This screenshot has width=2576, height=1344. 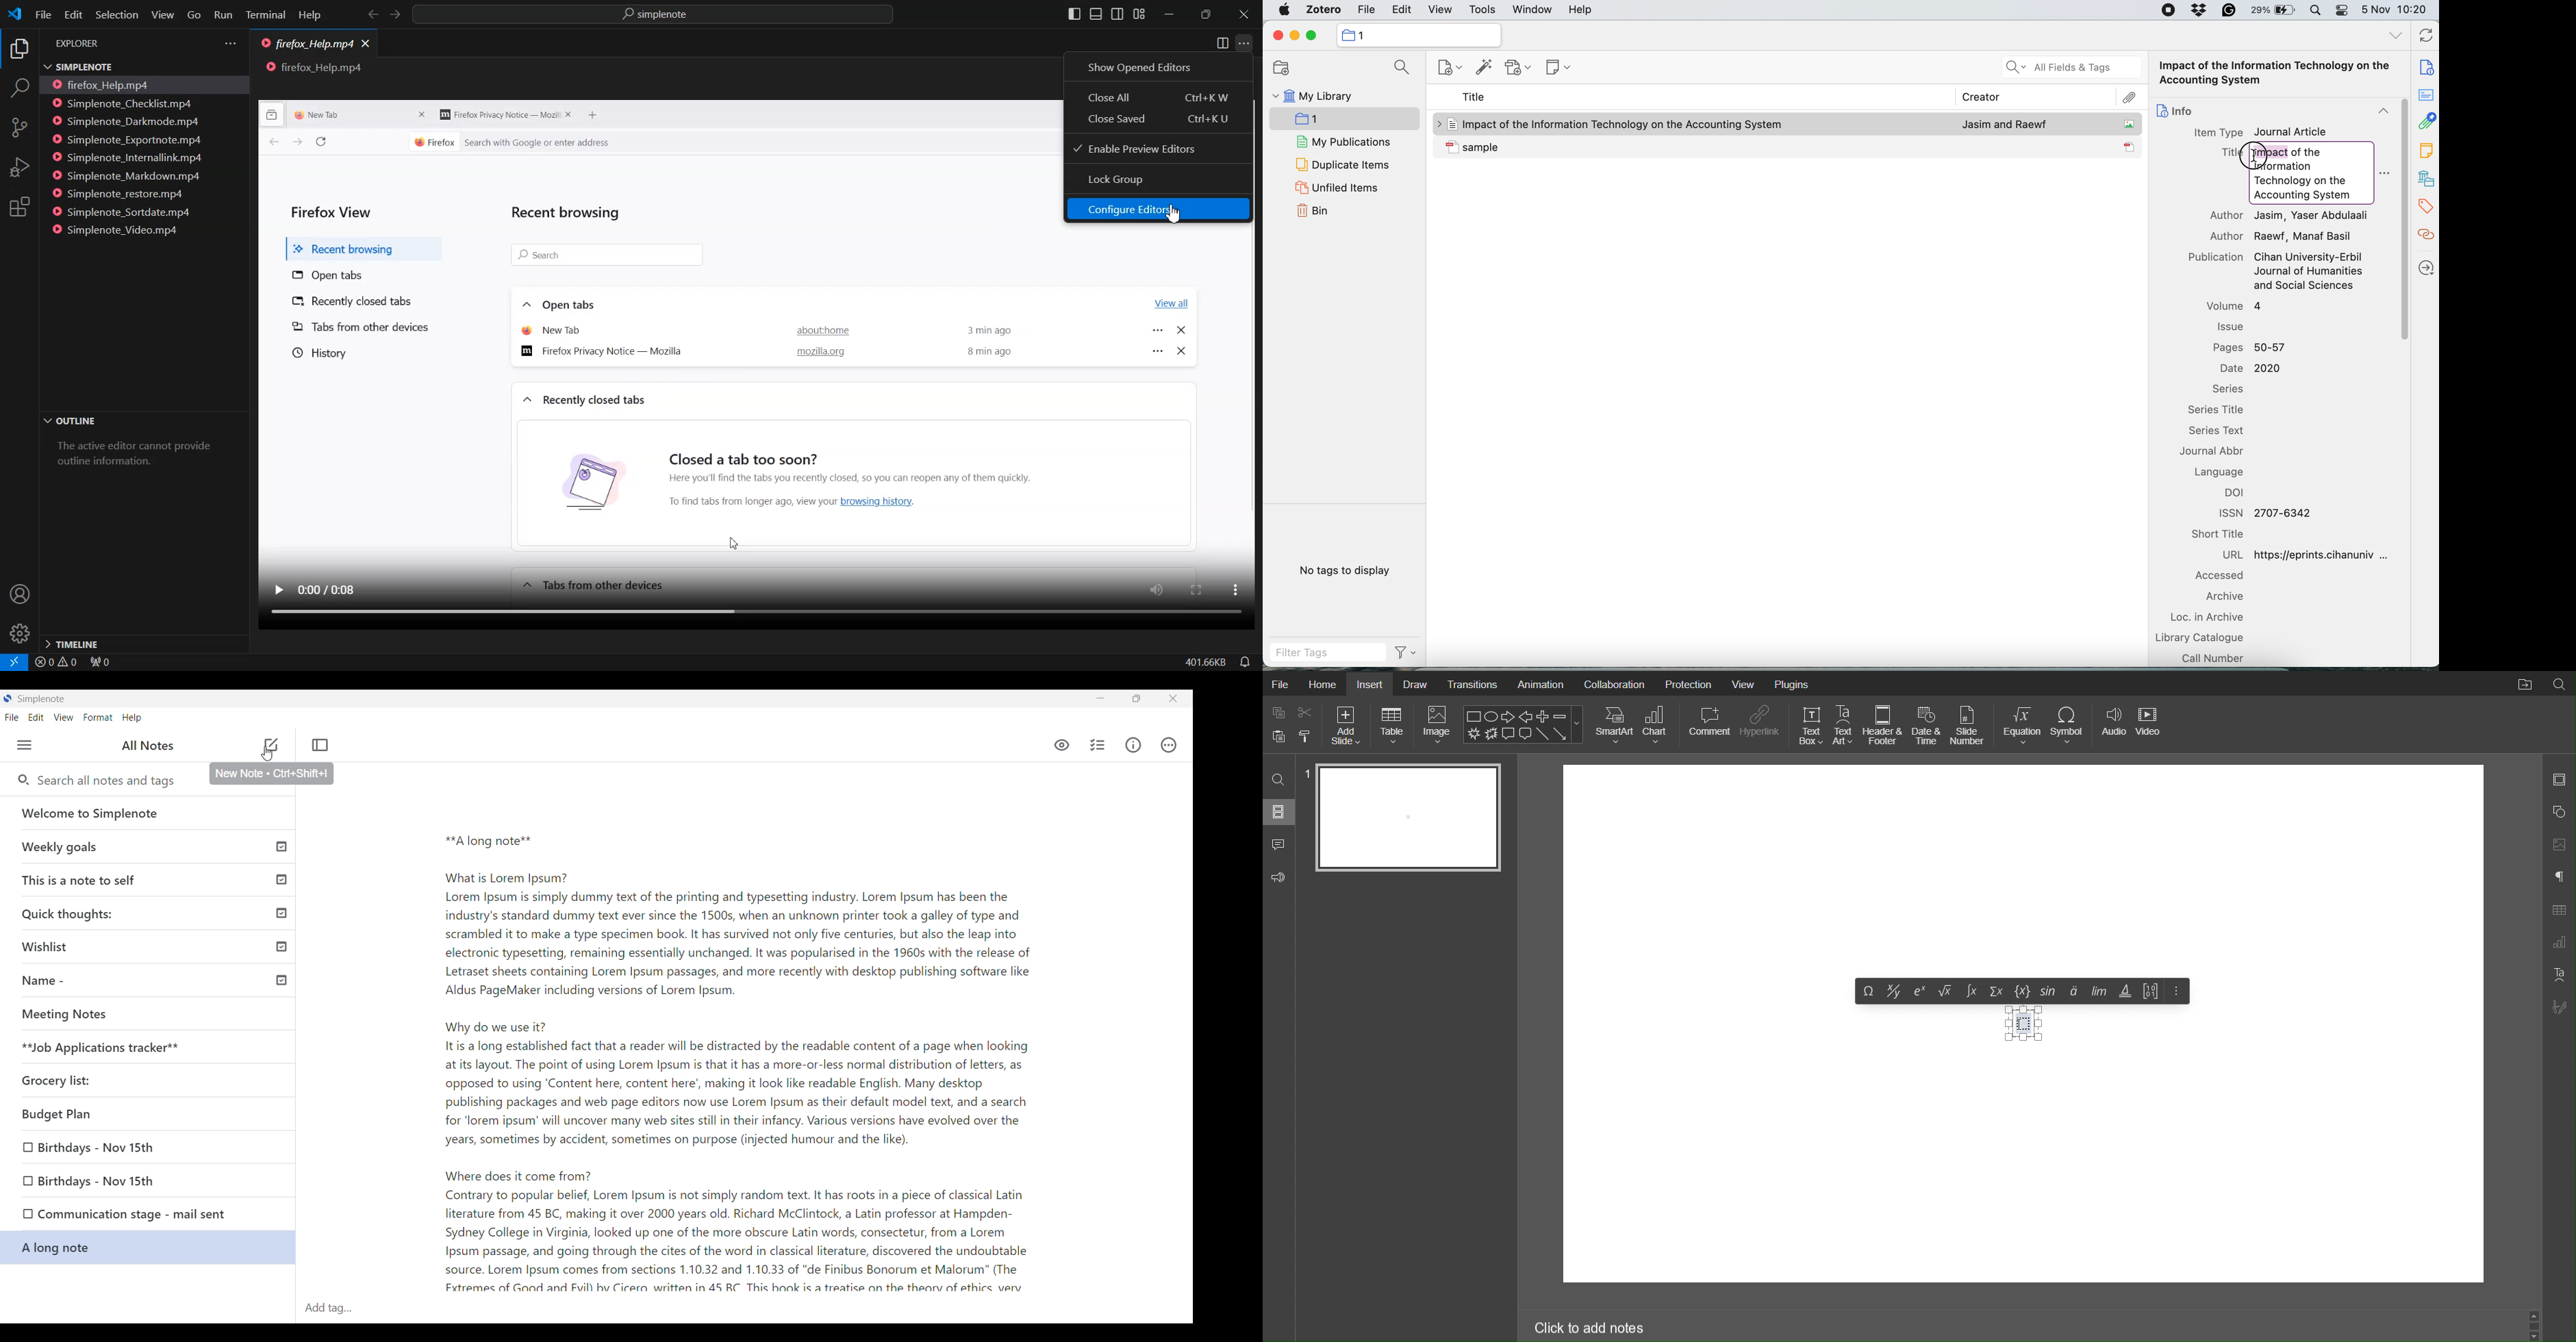 I want to click on icon, so click(x=2130, y=124).